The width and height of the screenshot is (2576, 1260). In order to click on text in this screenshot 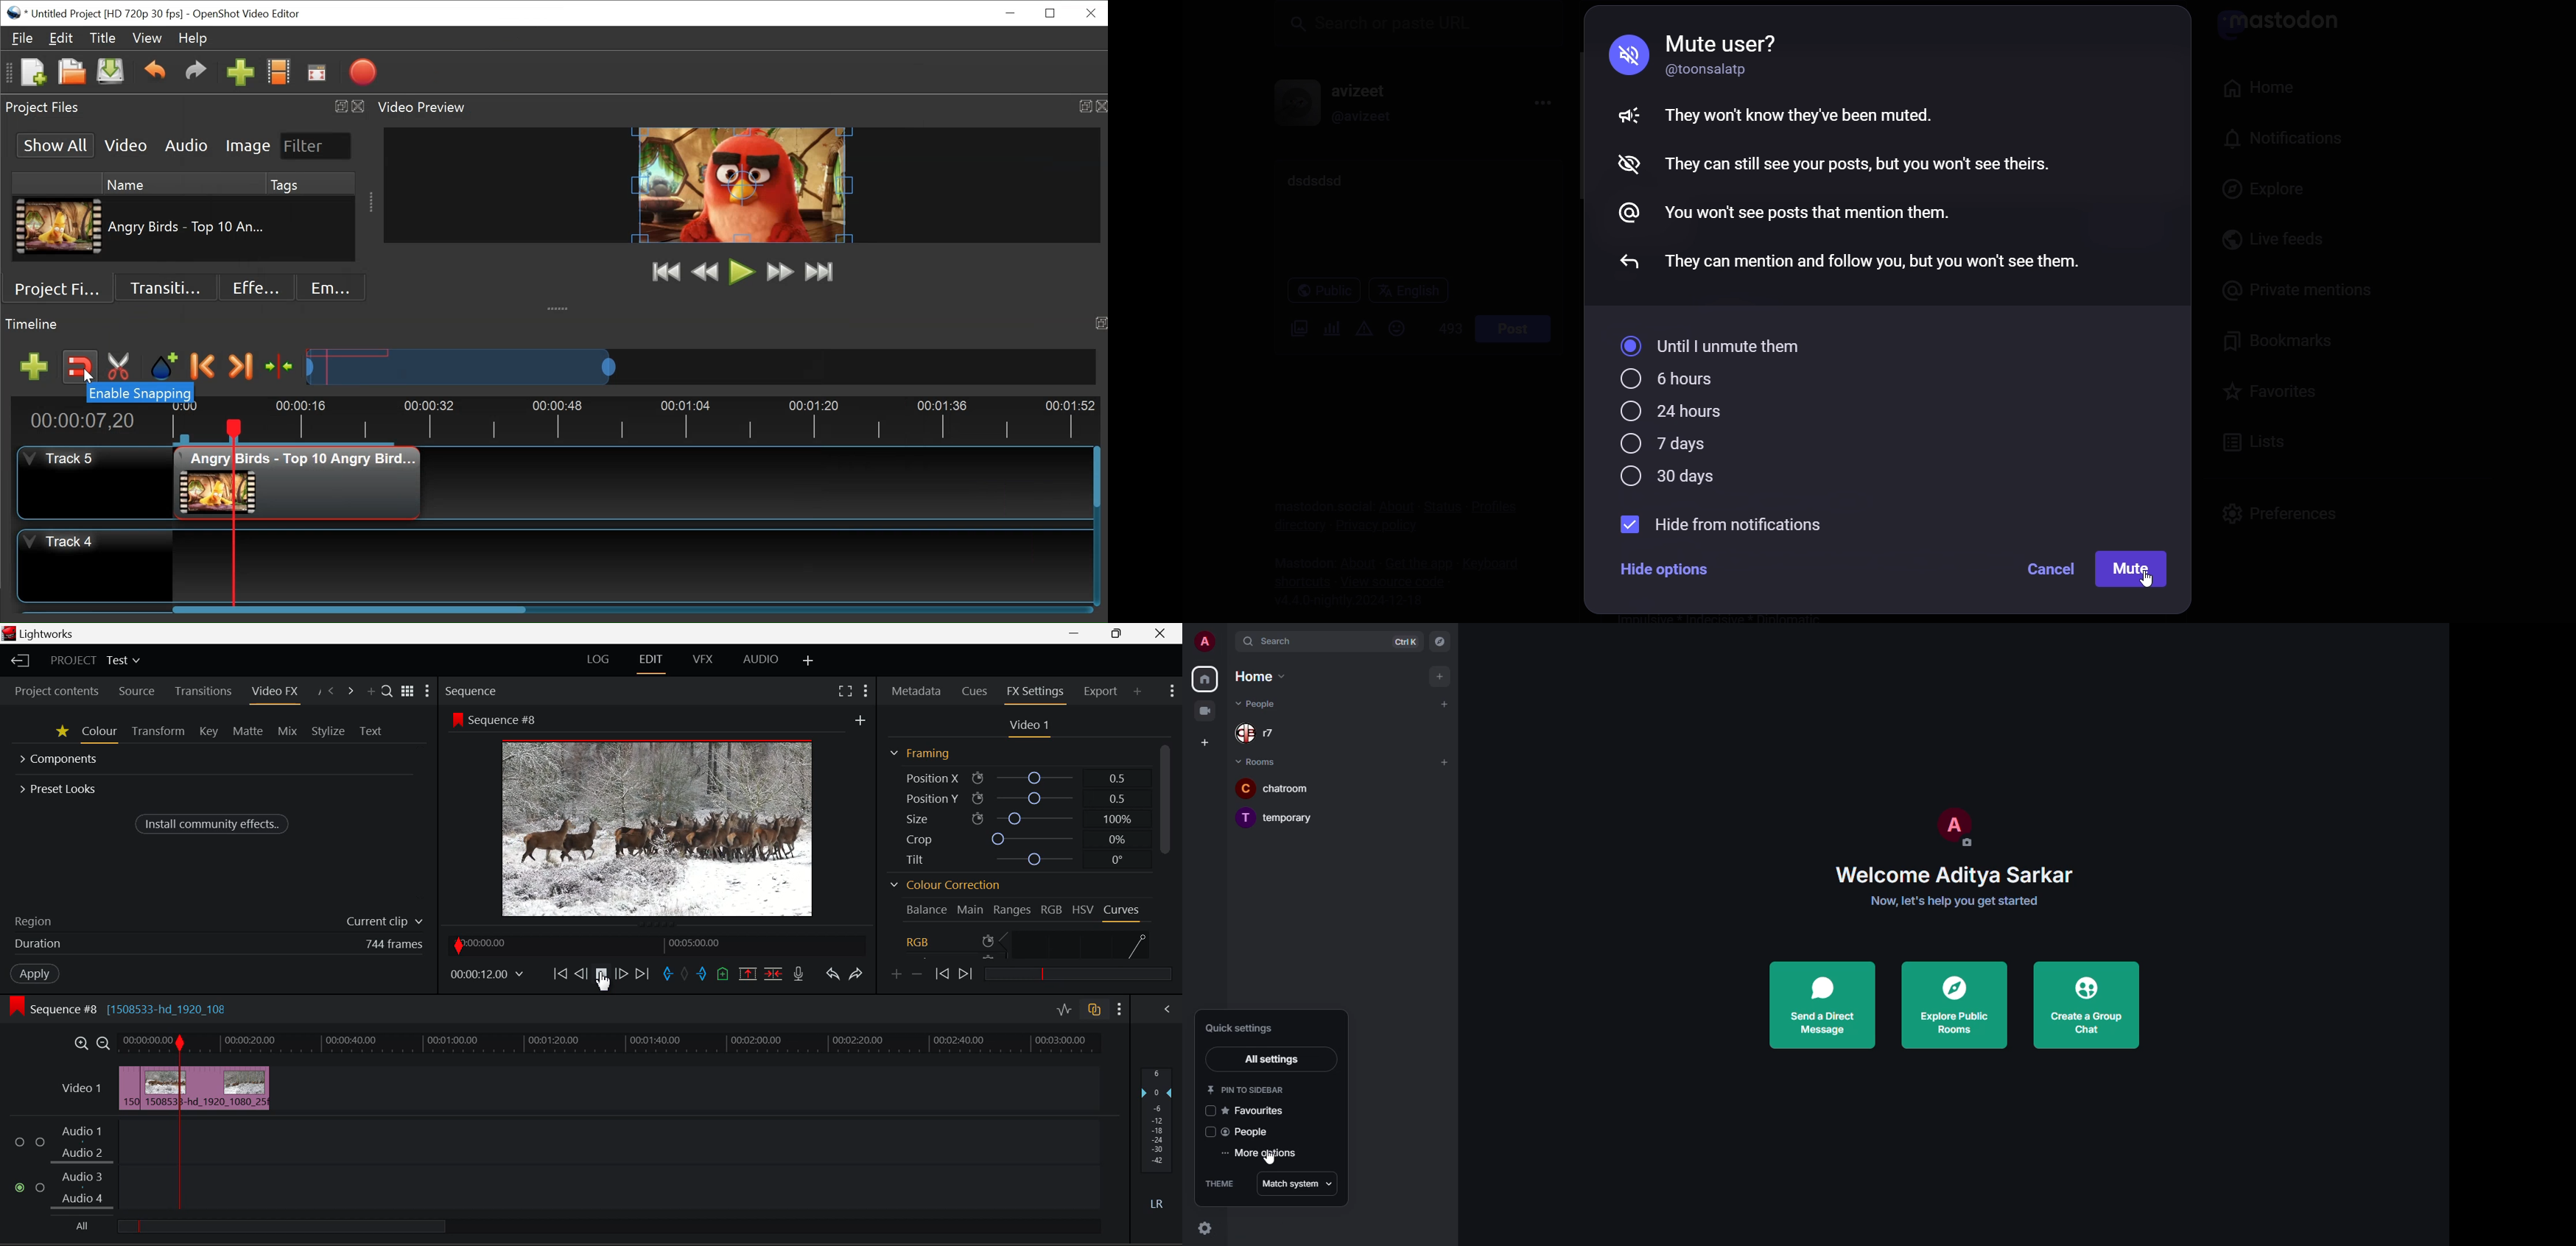, I will do `click(1757, 40)`.